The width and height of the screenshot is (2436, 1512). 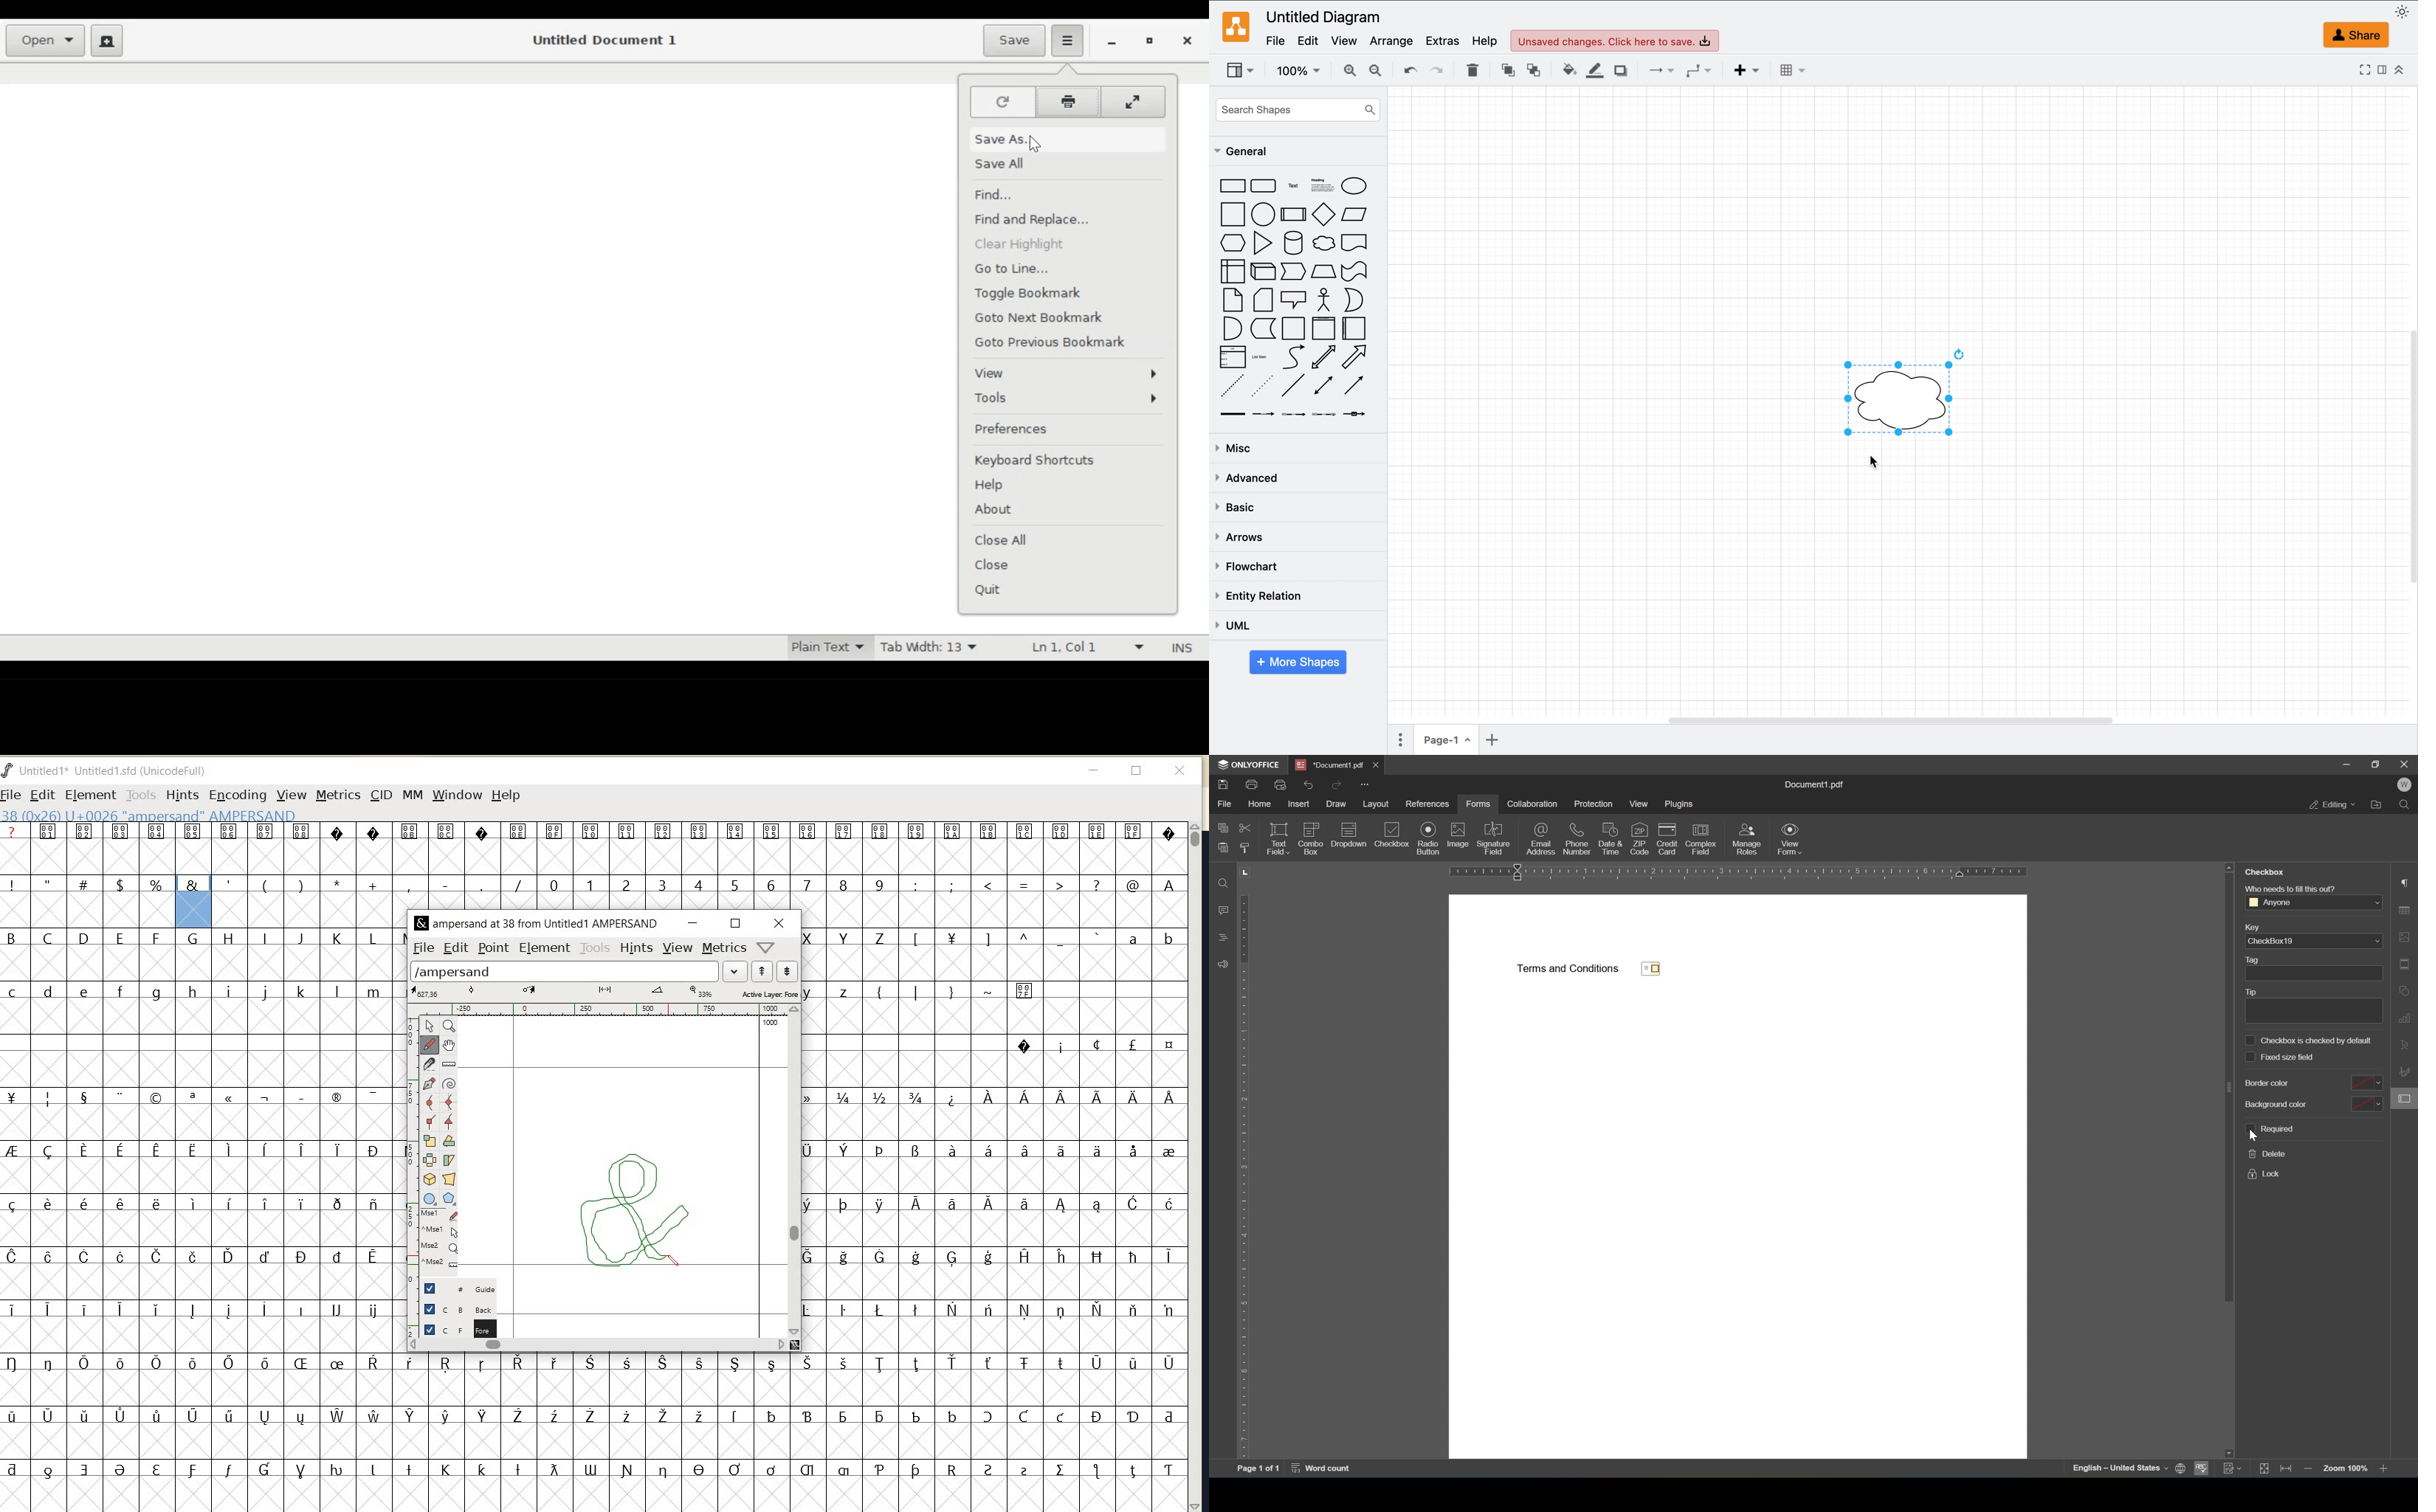 What do you see at coordinates (1362, 72) in the screenshot?
I see `zoom in and out` at bounding box center [1362, 72].